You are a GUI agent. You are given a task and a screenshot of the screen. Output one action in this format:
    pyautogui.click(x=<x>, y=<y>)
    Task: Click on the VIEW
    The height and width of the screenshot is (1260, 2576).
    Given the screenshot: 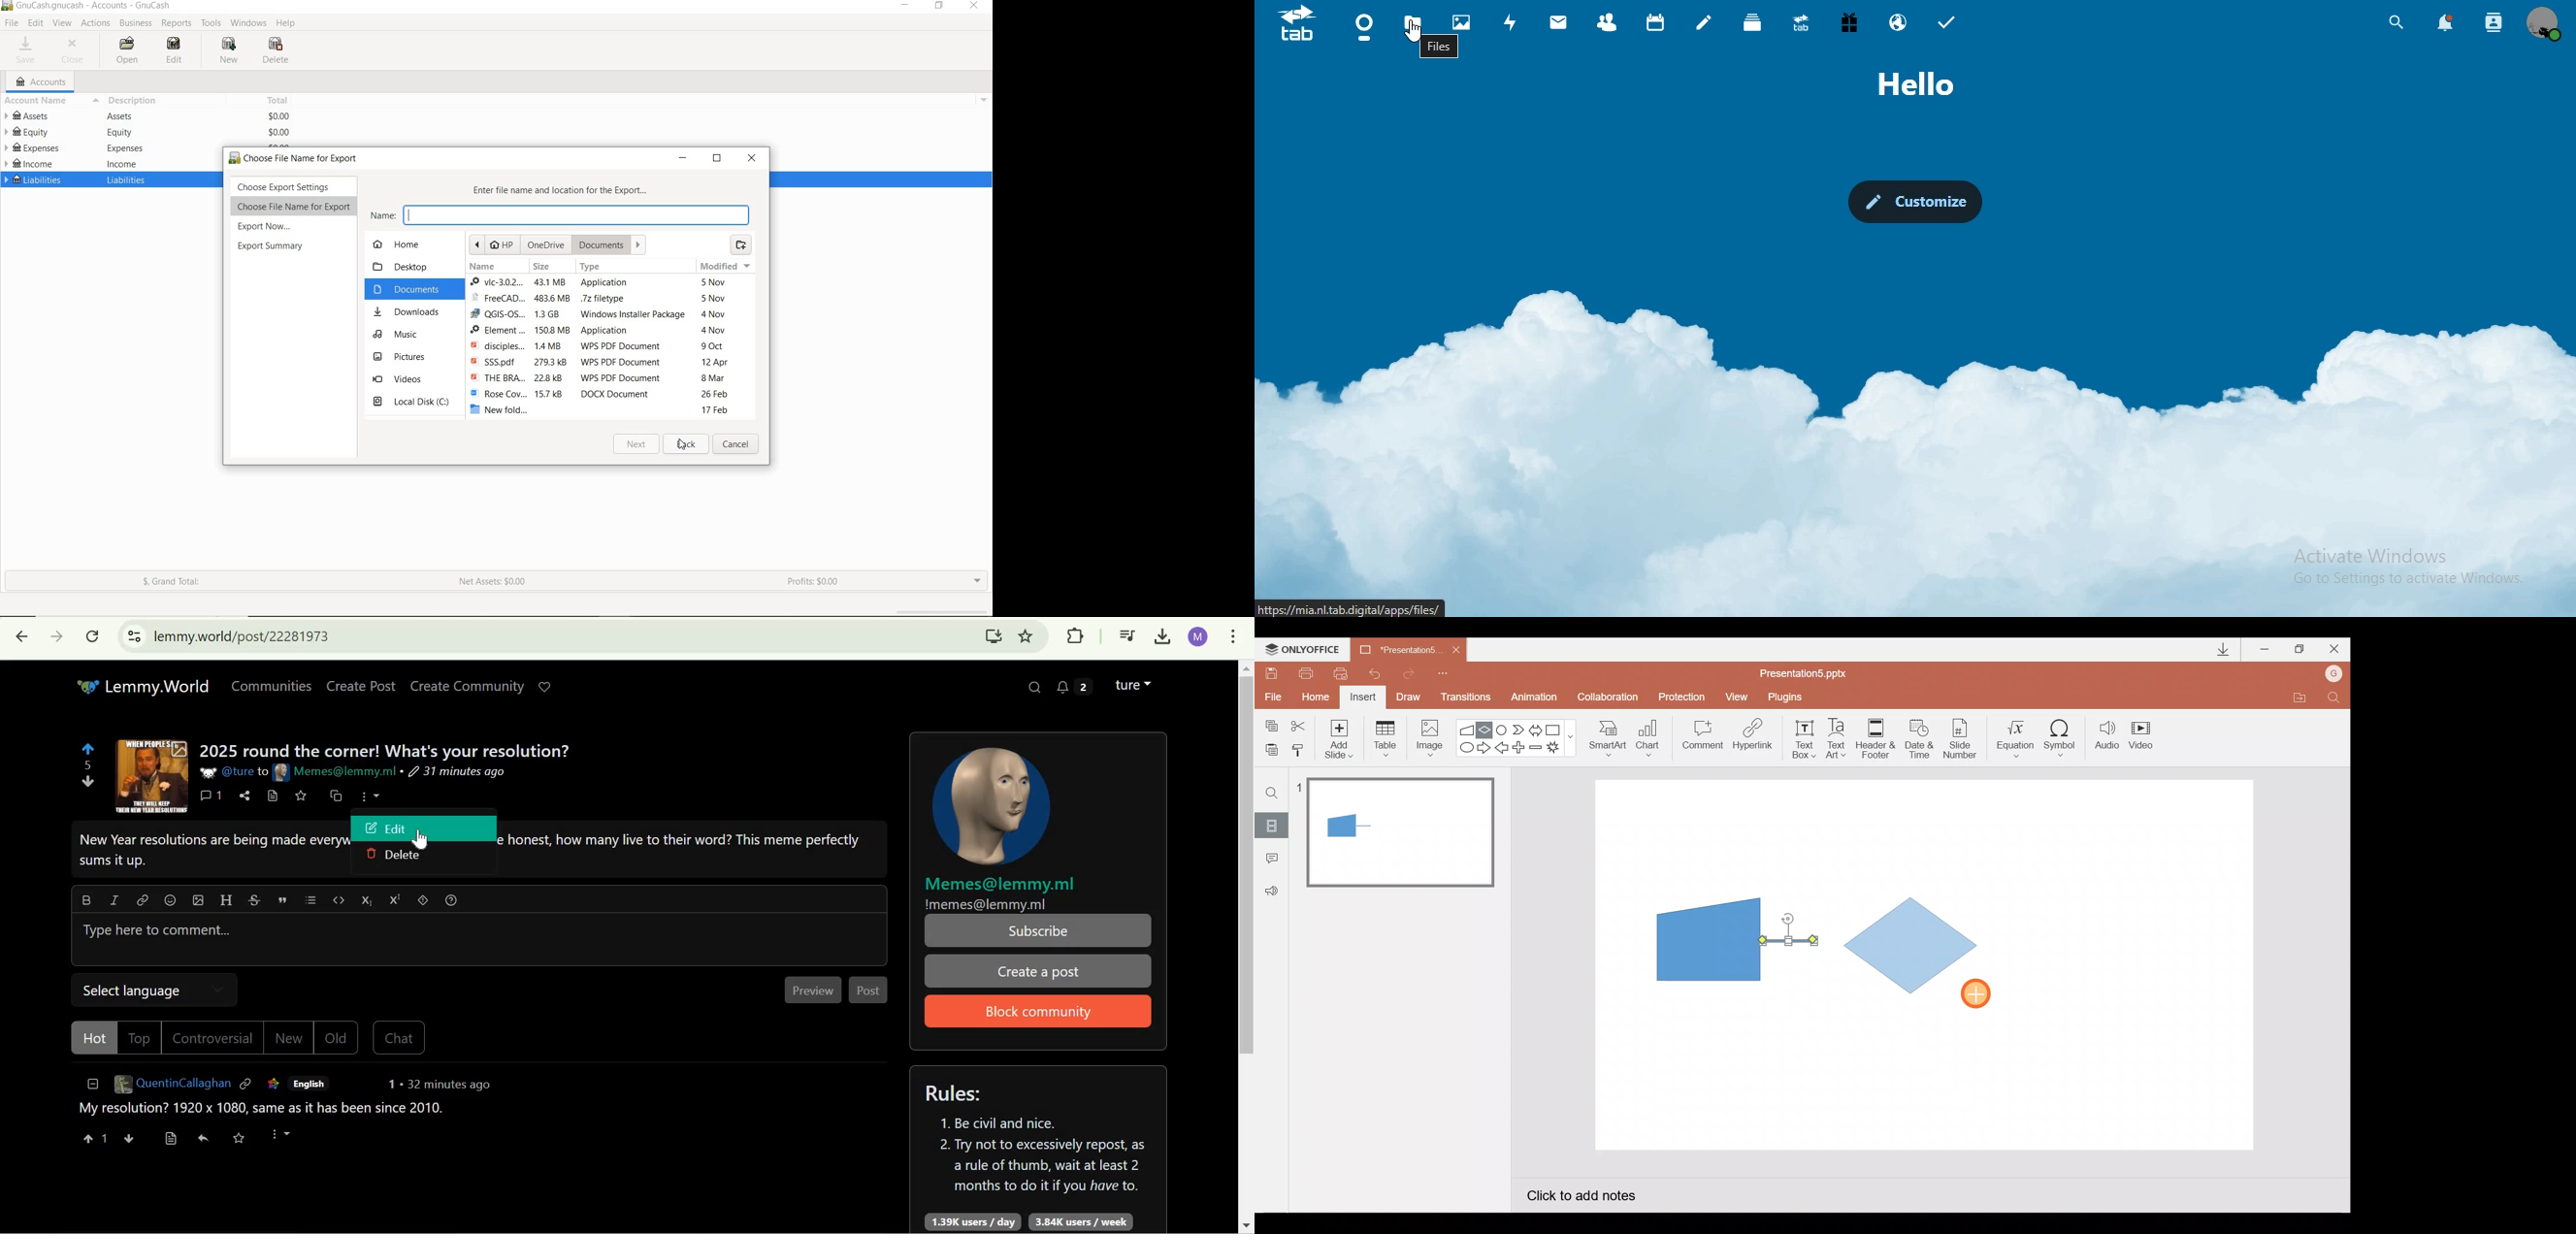 What is the action you would take?
    pyautogui.click(x=64, y=23)
    